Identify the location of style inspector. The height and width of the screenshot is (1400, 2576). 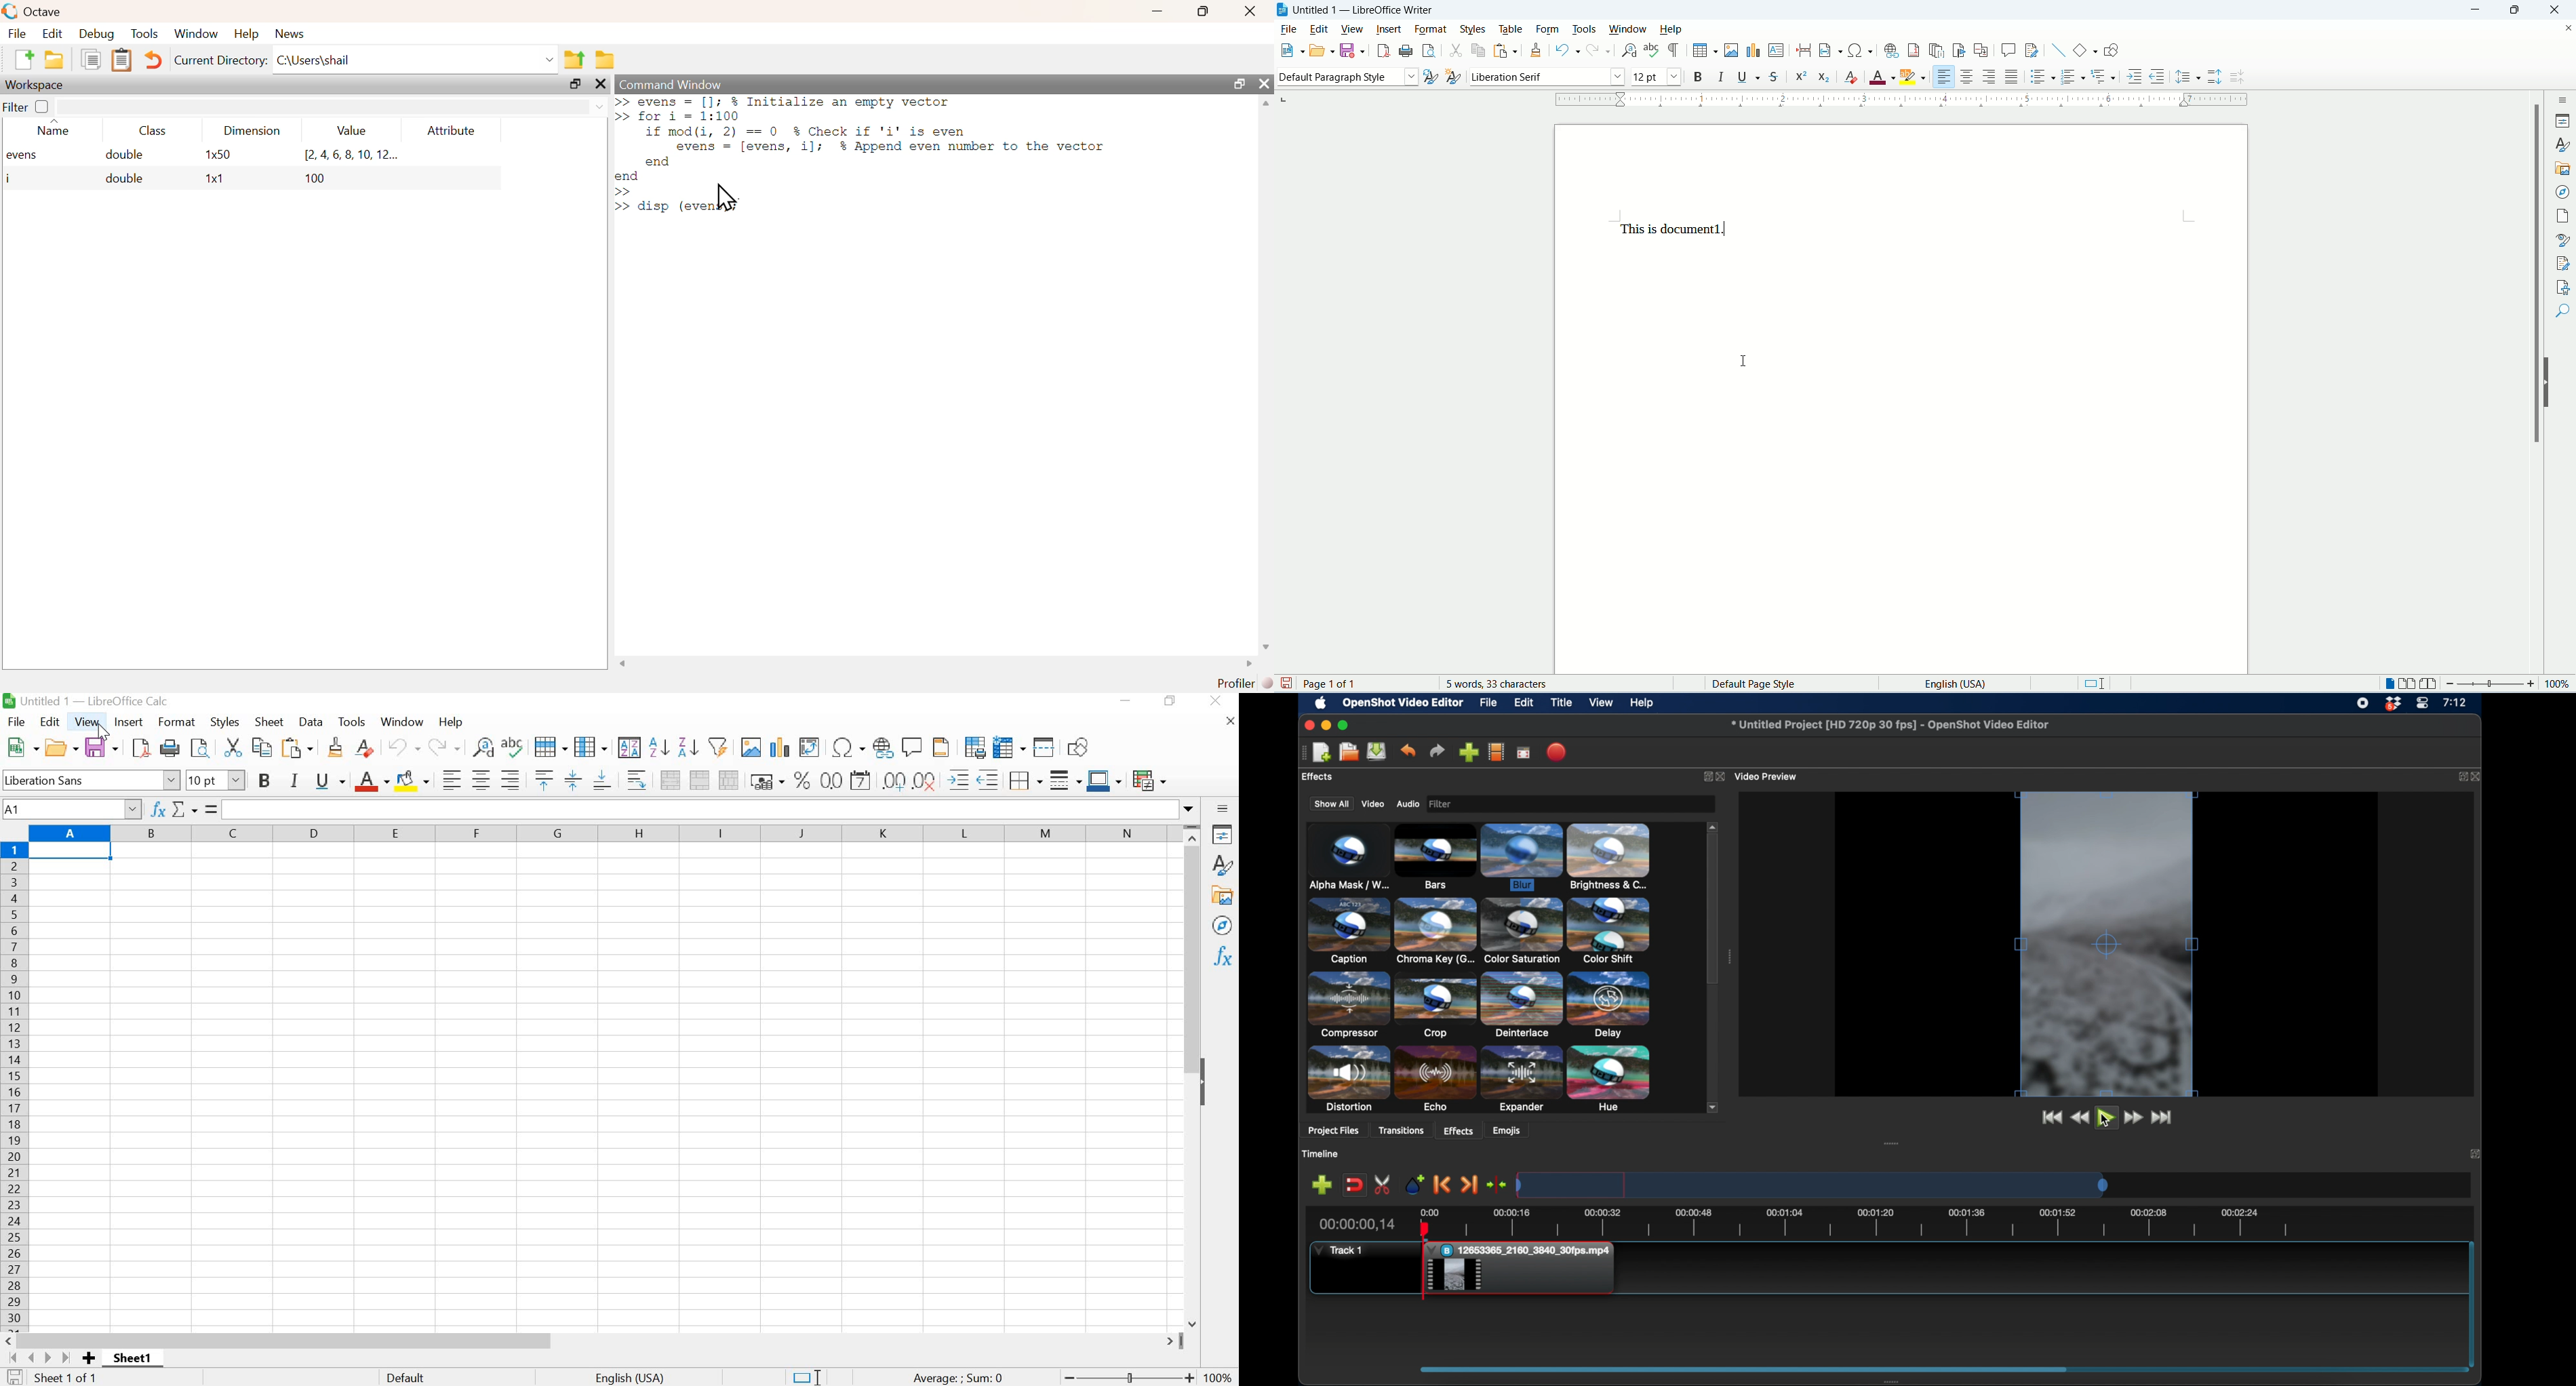
(2560, 241).